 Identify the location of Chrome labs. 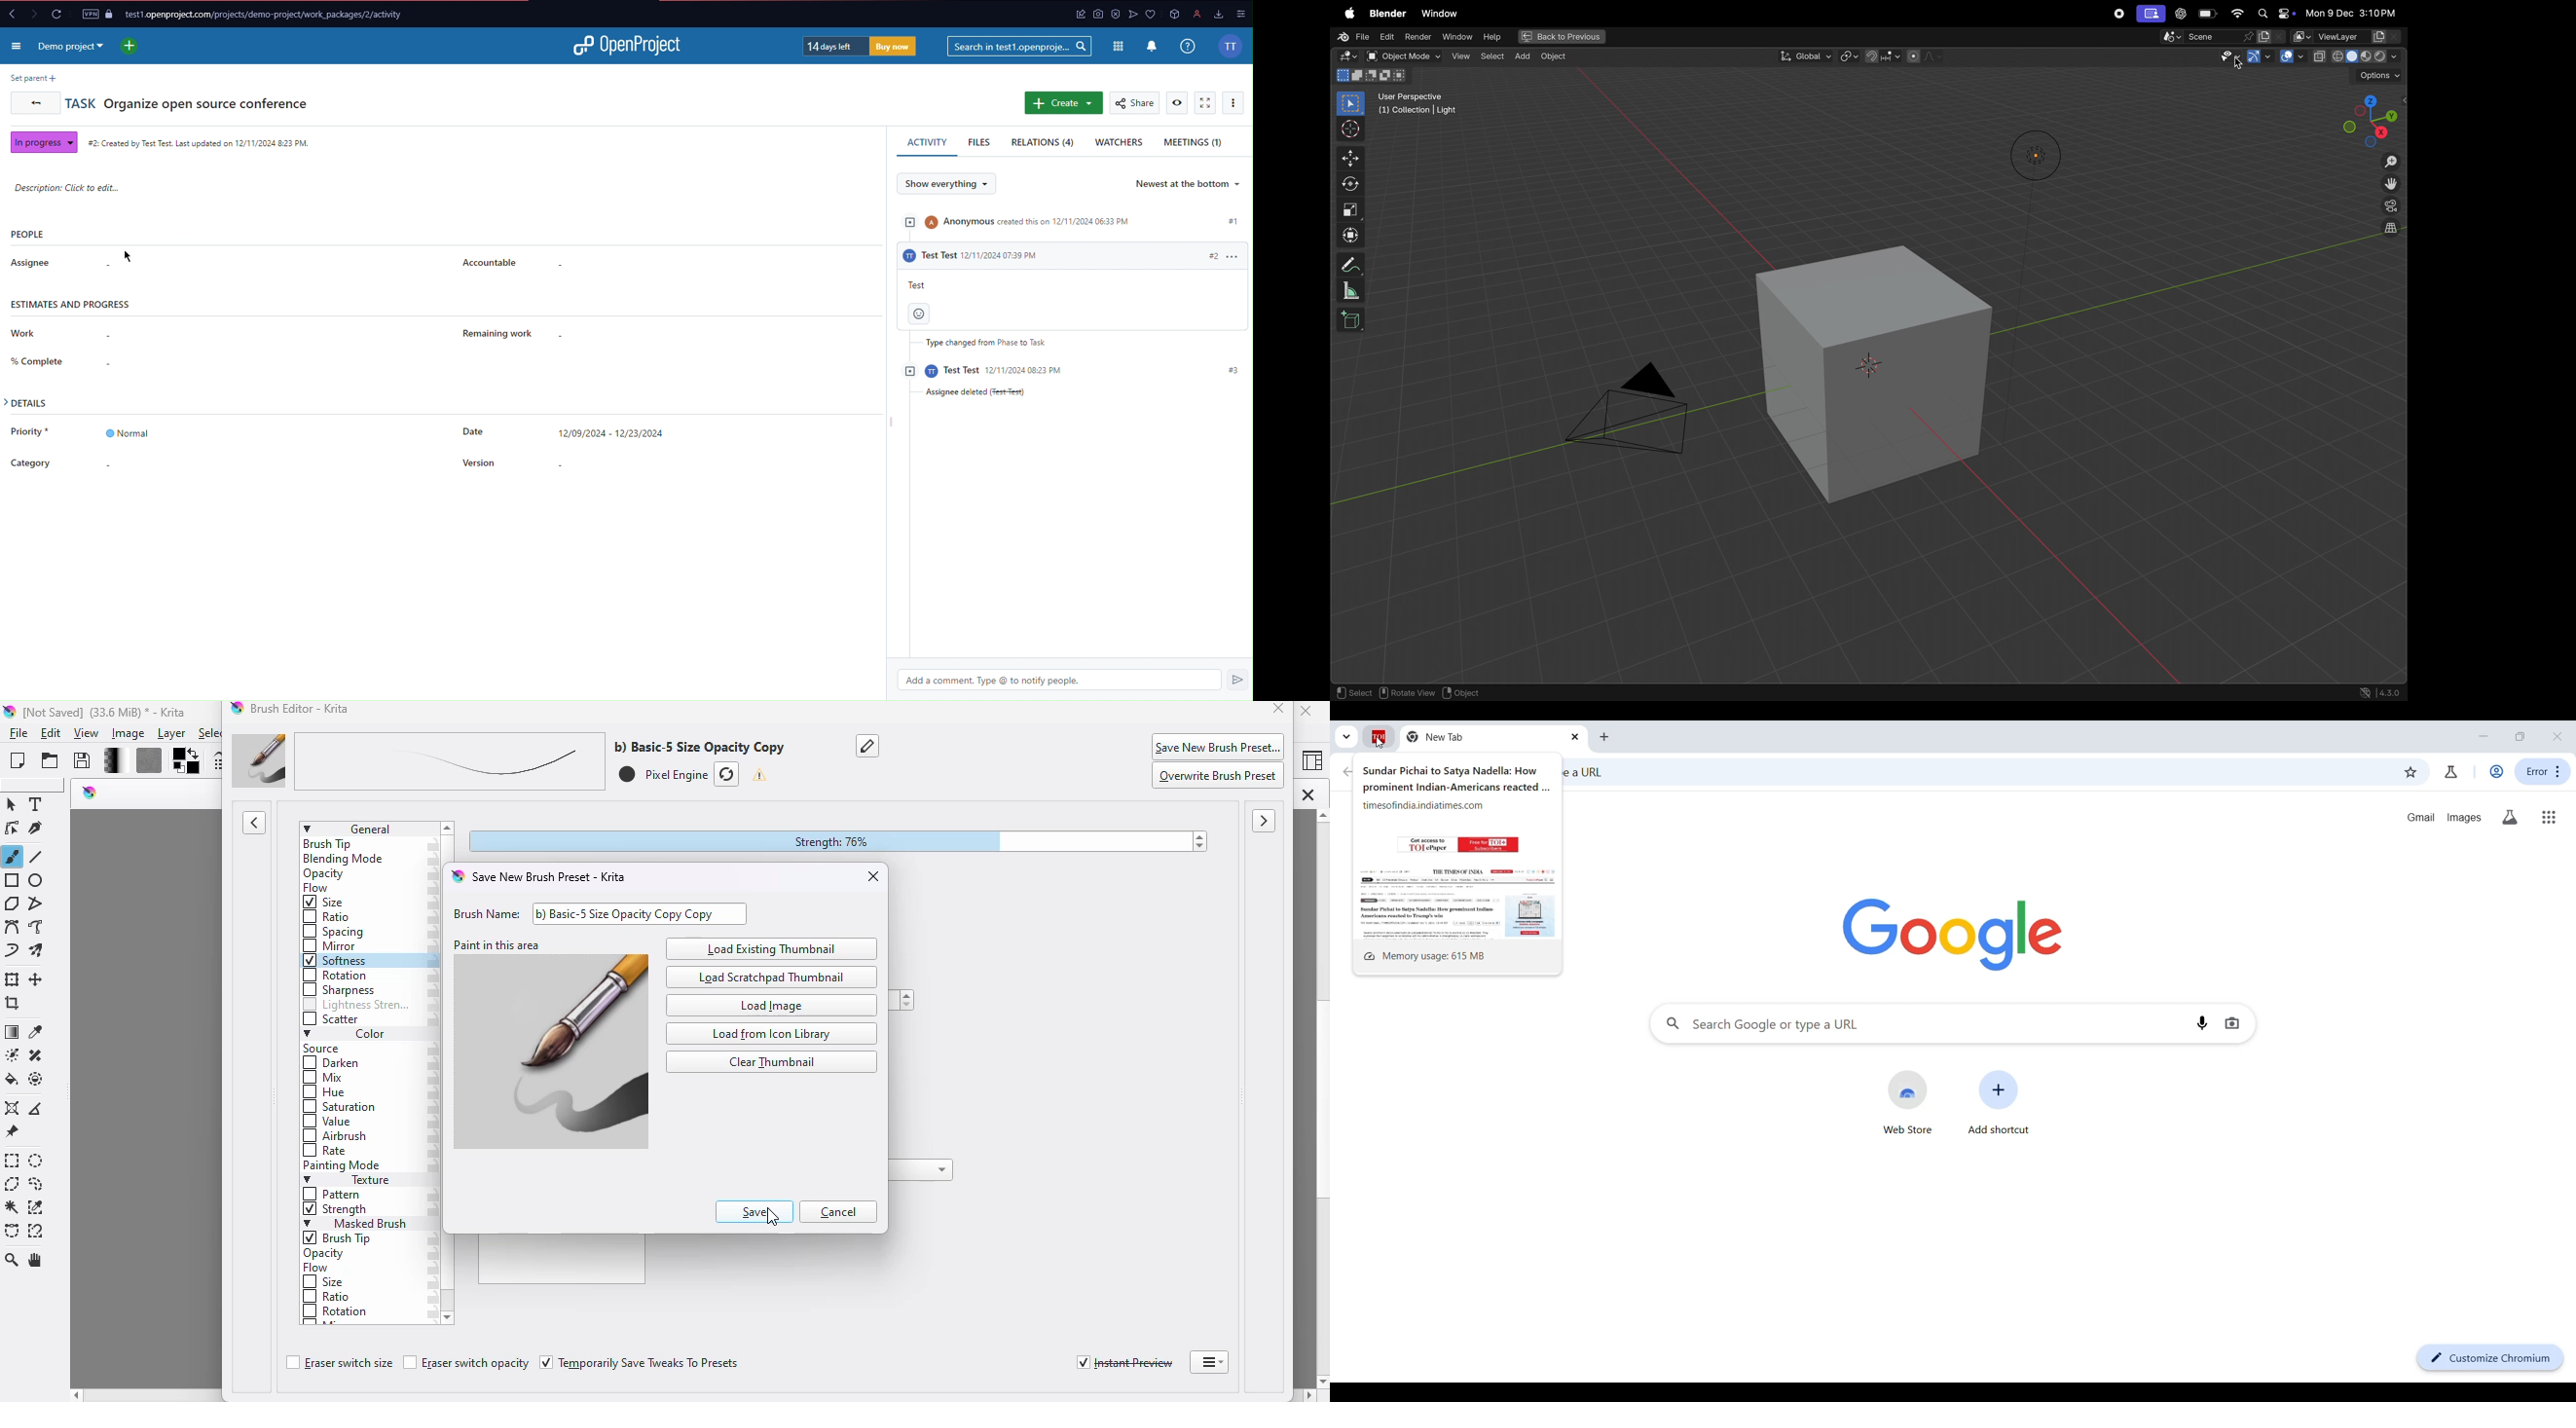
(2451, 772).